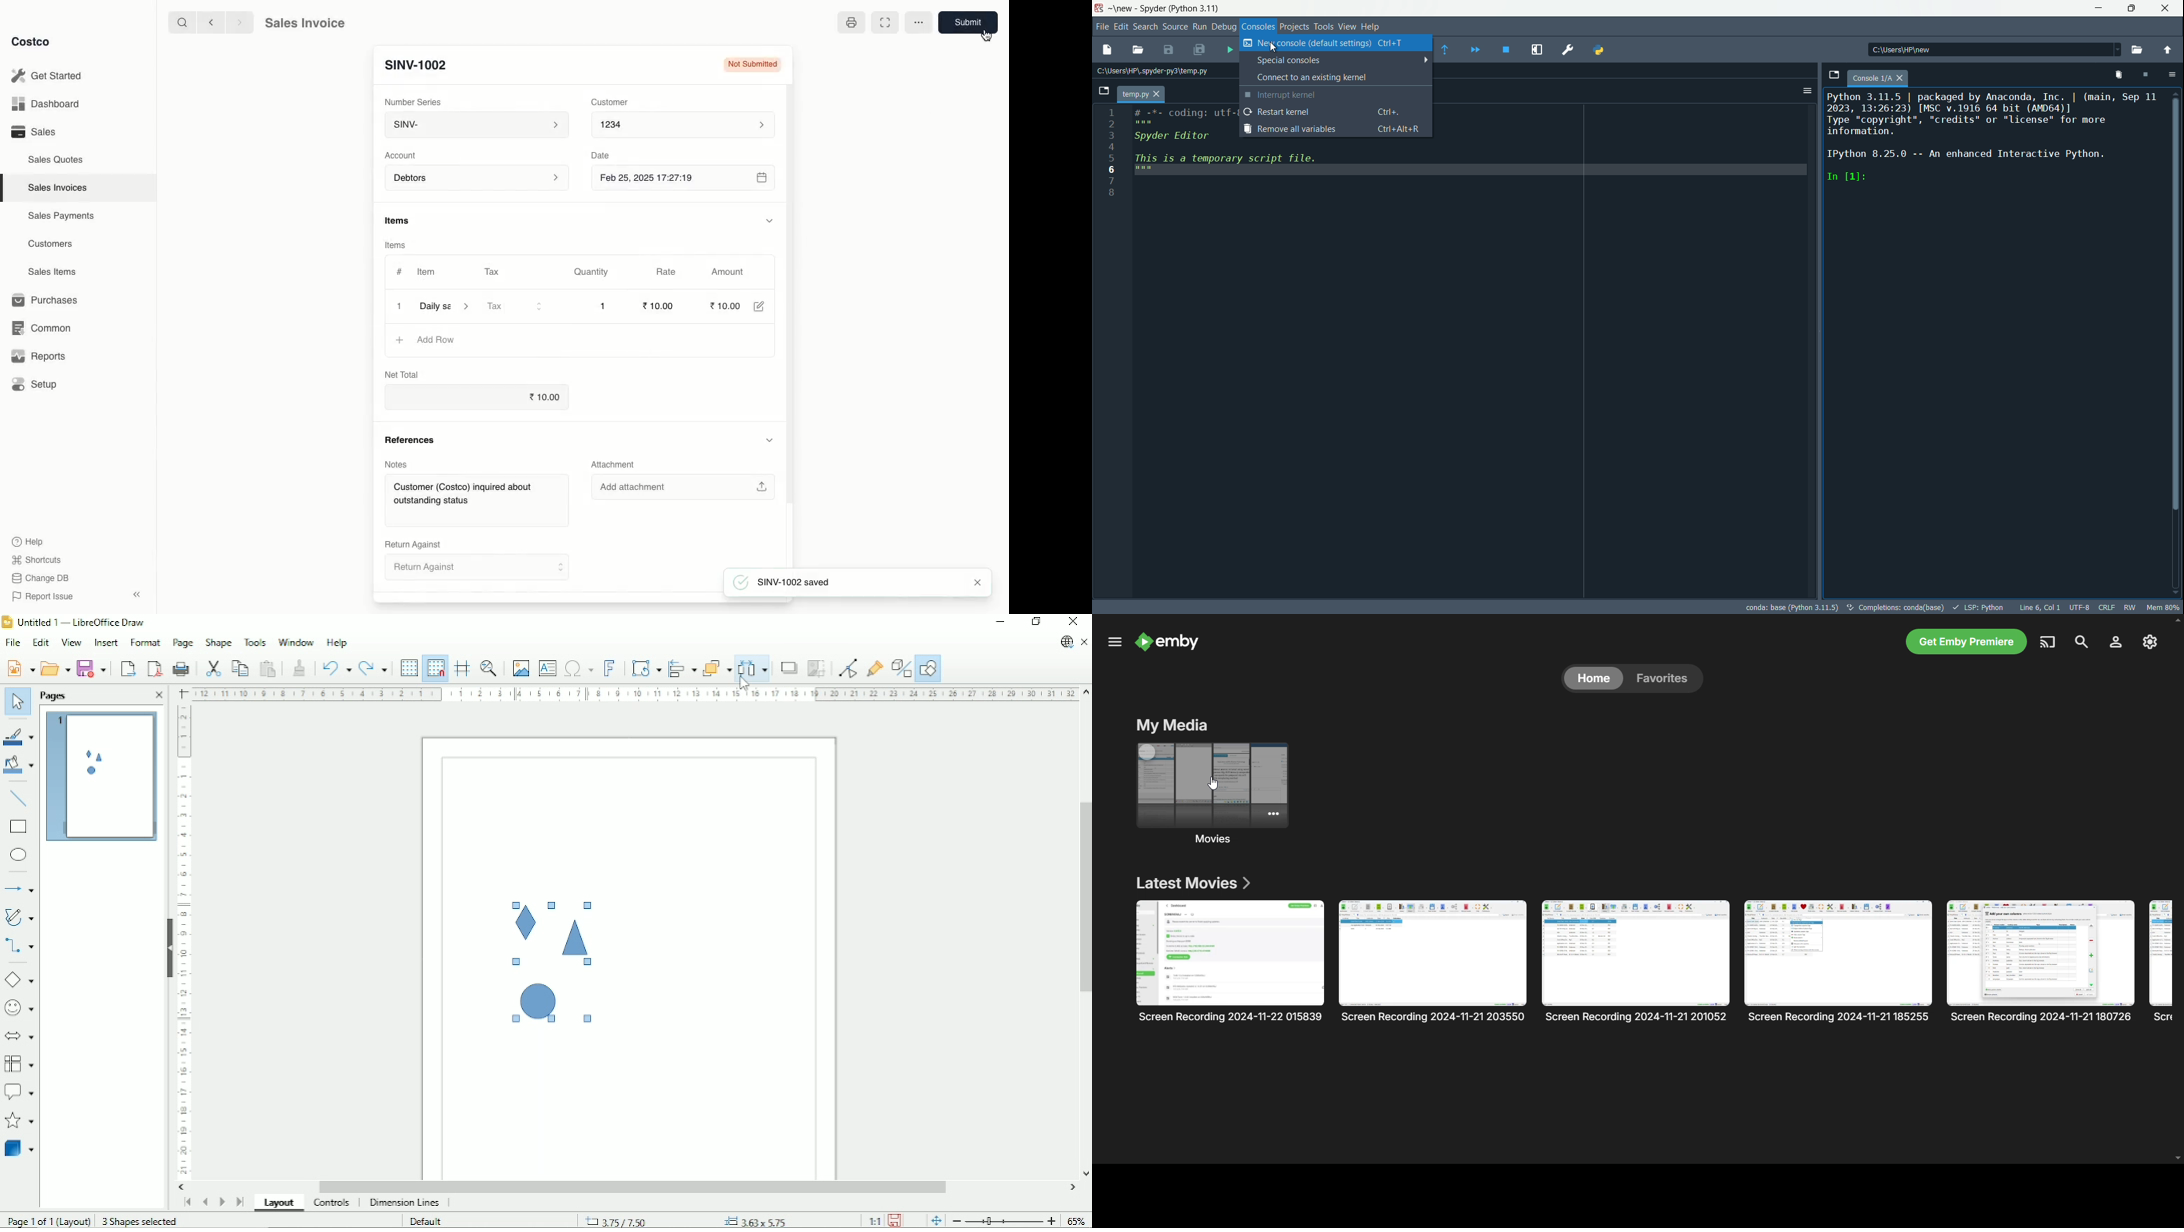  What do you see at coordinates (477, 503) in the screenshot?
I see `Customer (Costco) inquired about outstanding status` at bounding box center [477, 503].